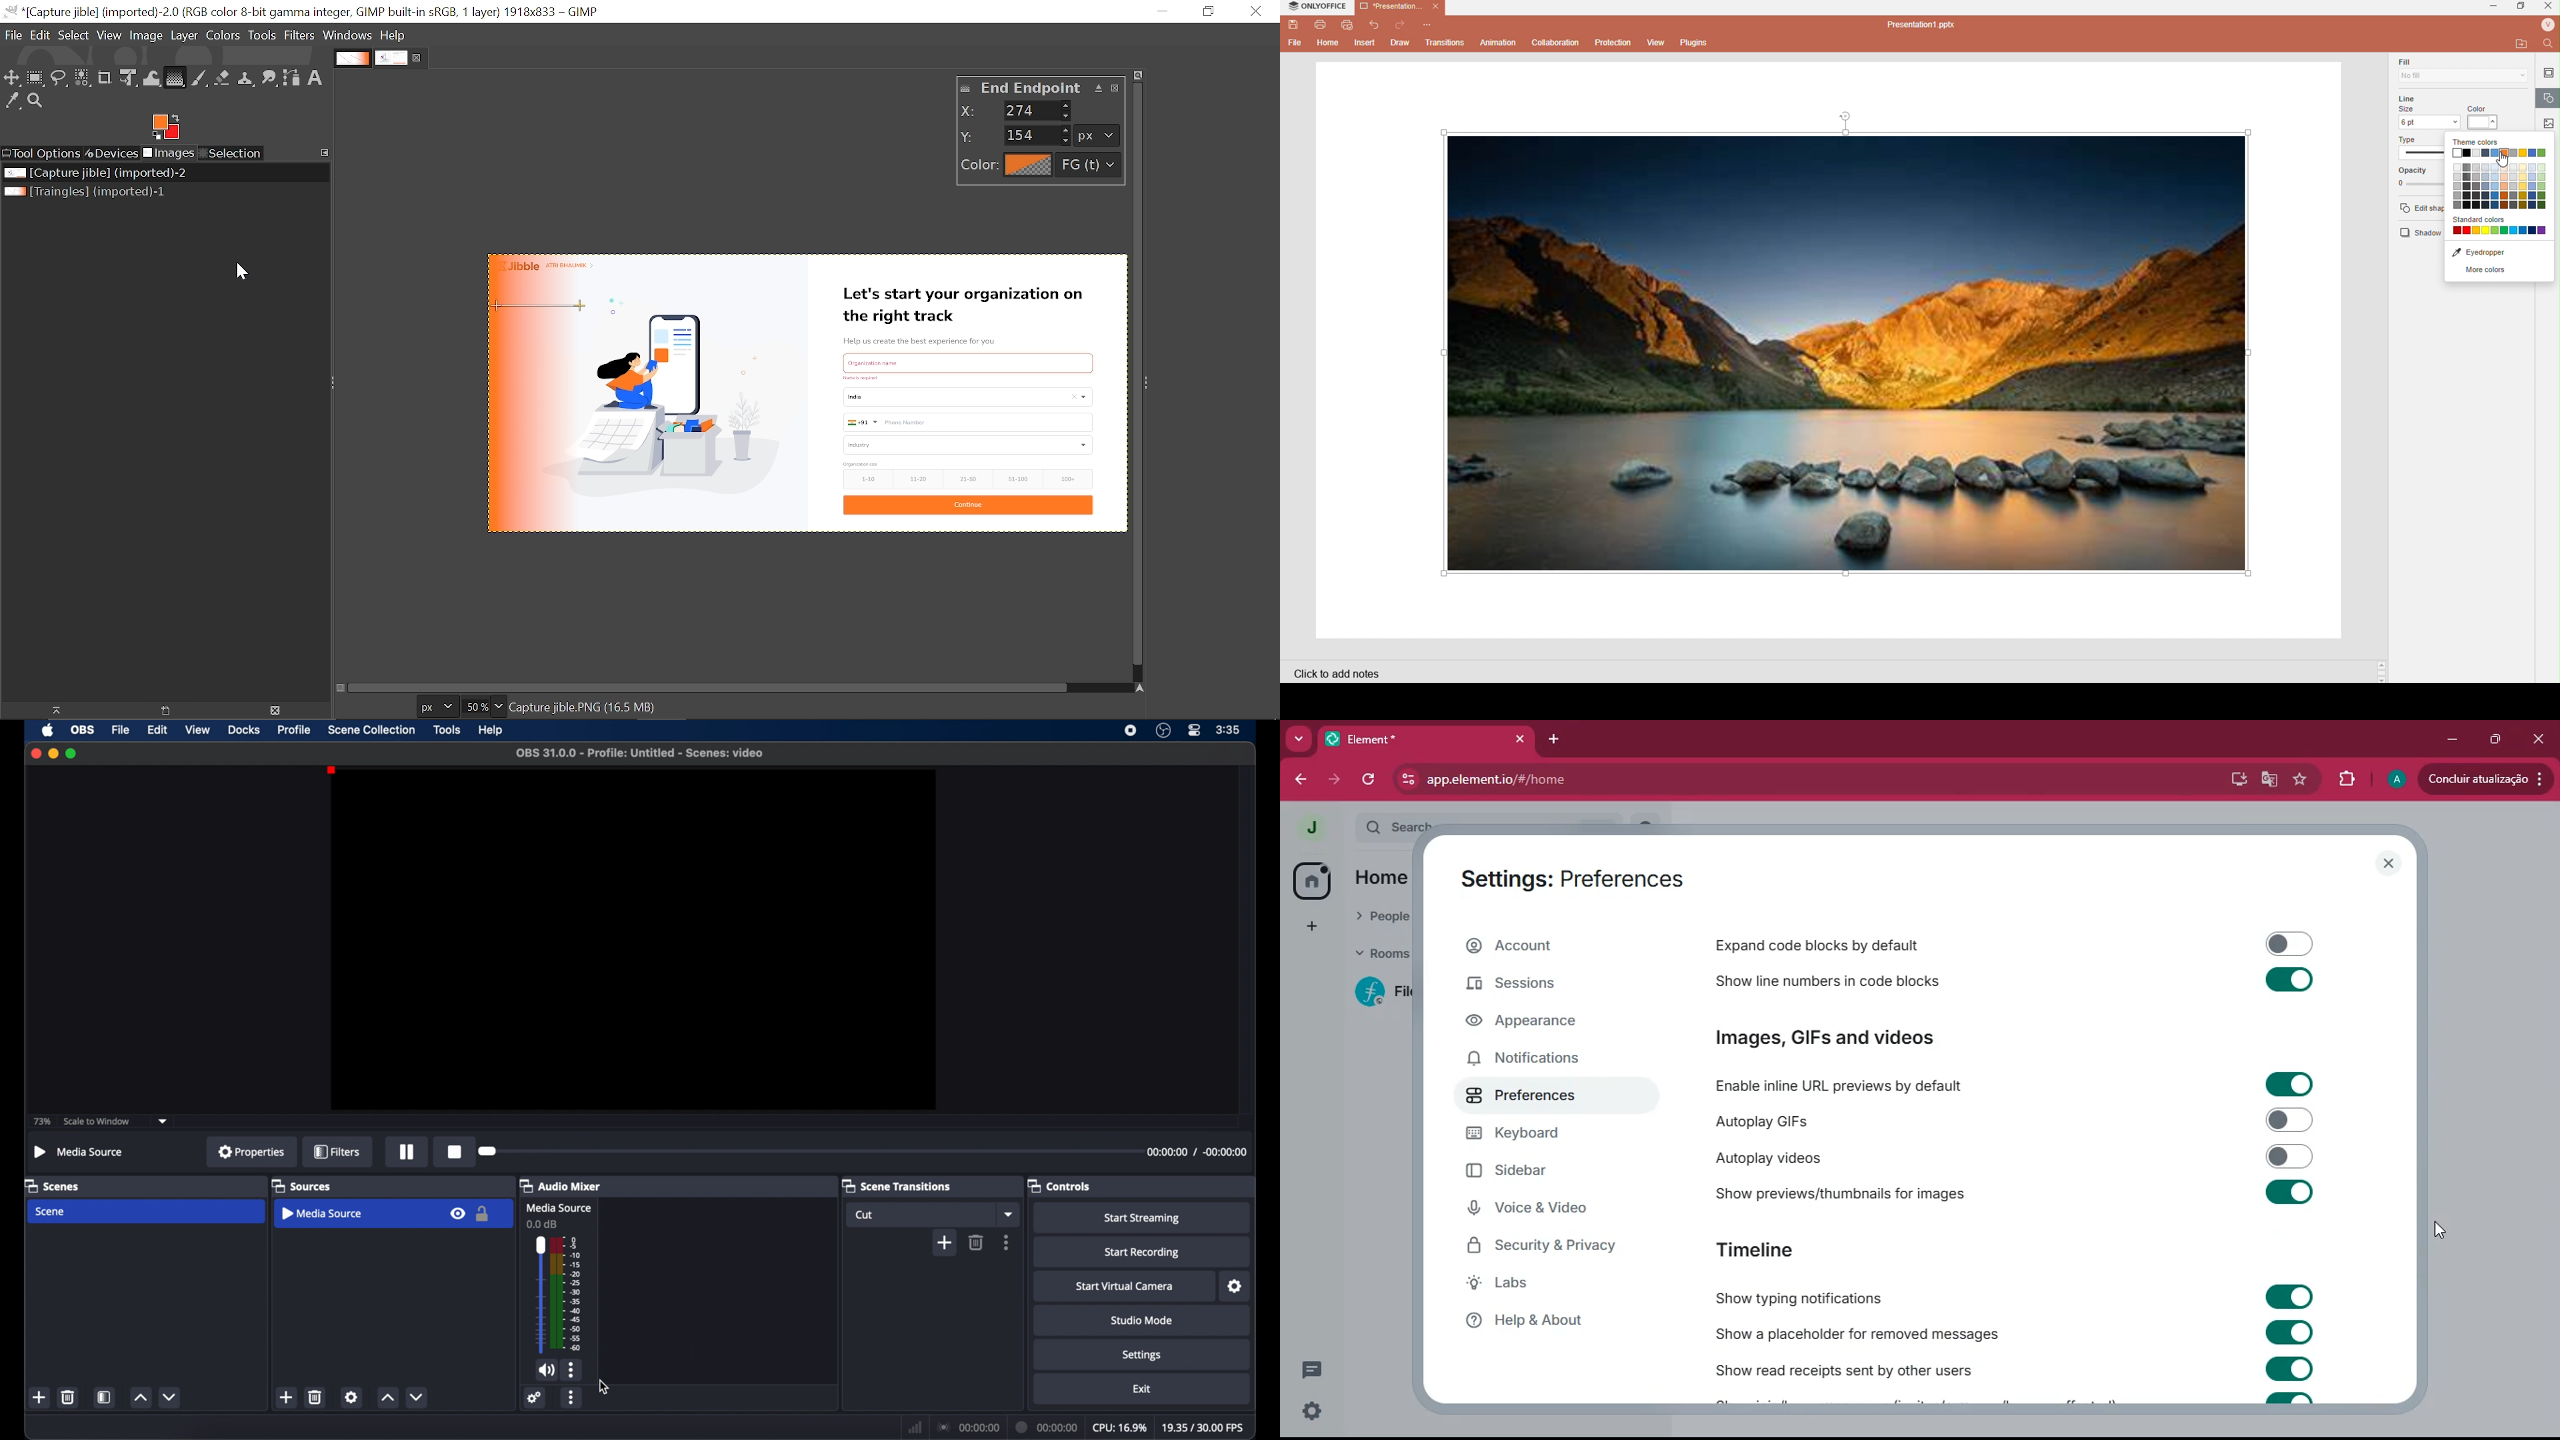 Image resolution: width=2576 pixels, height=1456 pixels. Describe the element at coordinates (2547, 25) in the screenshot. I see `User` at that location.